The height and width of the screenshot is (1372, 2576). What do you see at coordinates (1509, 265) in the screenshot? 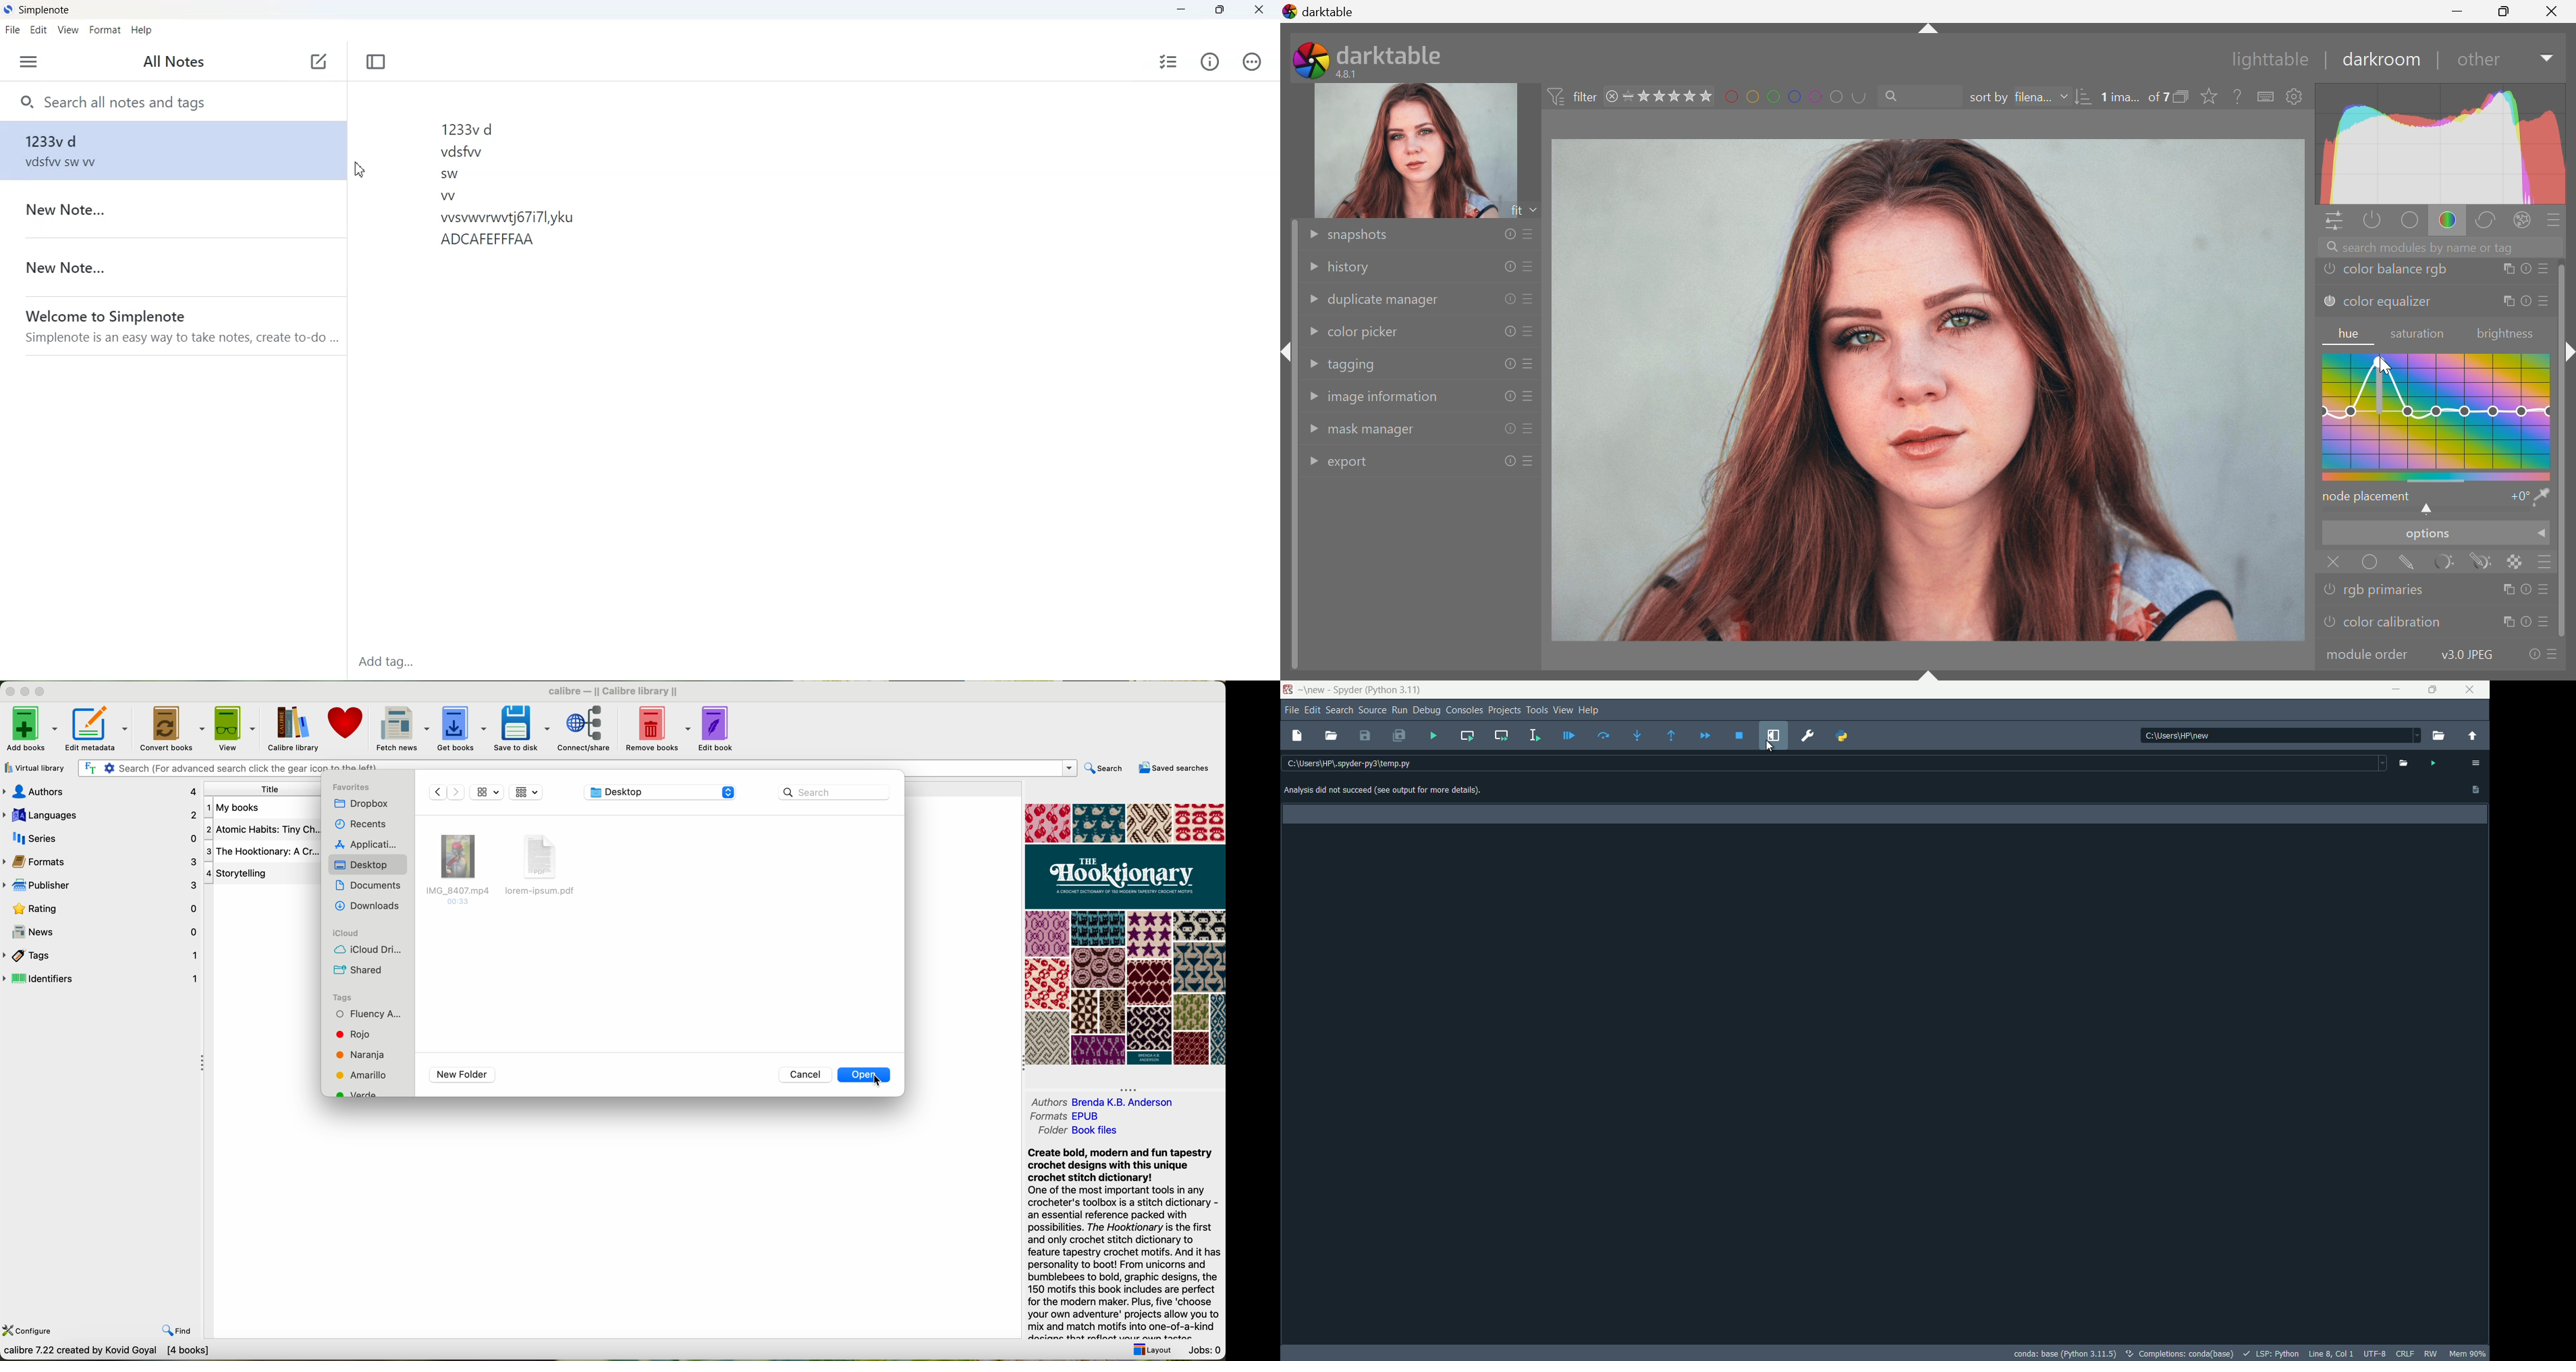
I see `reset` at bounding box center [1509, 265].